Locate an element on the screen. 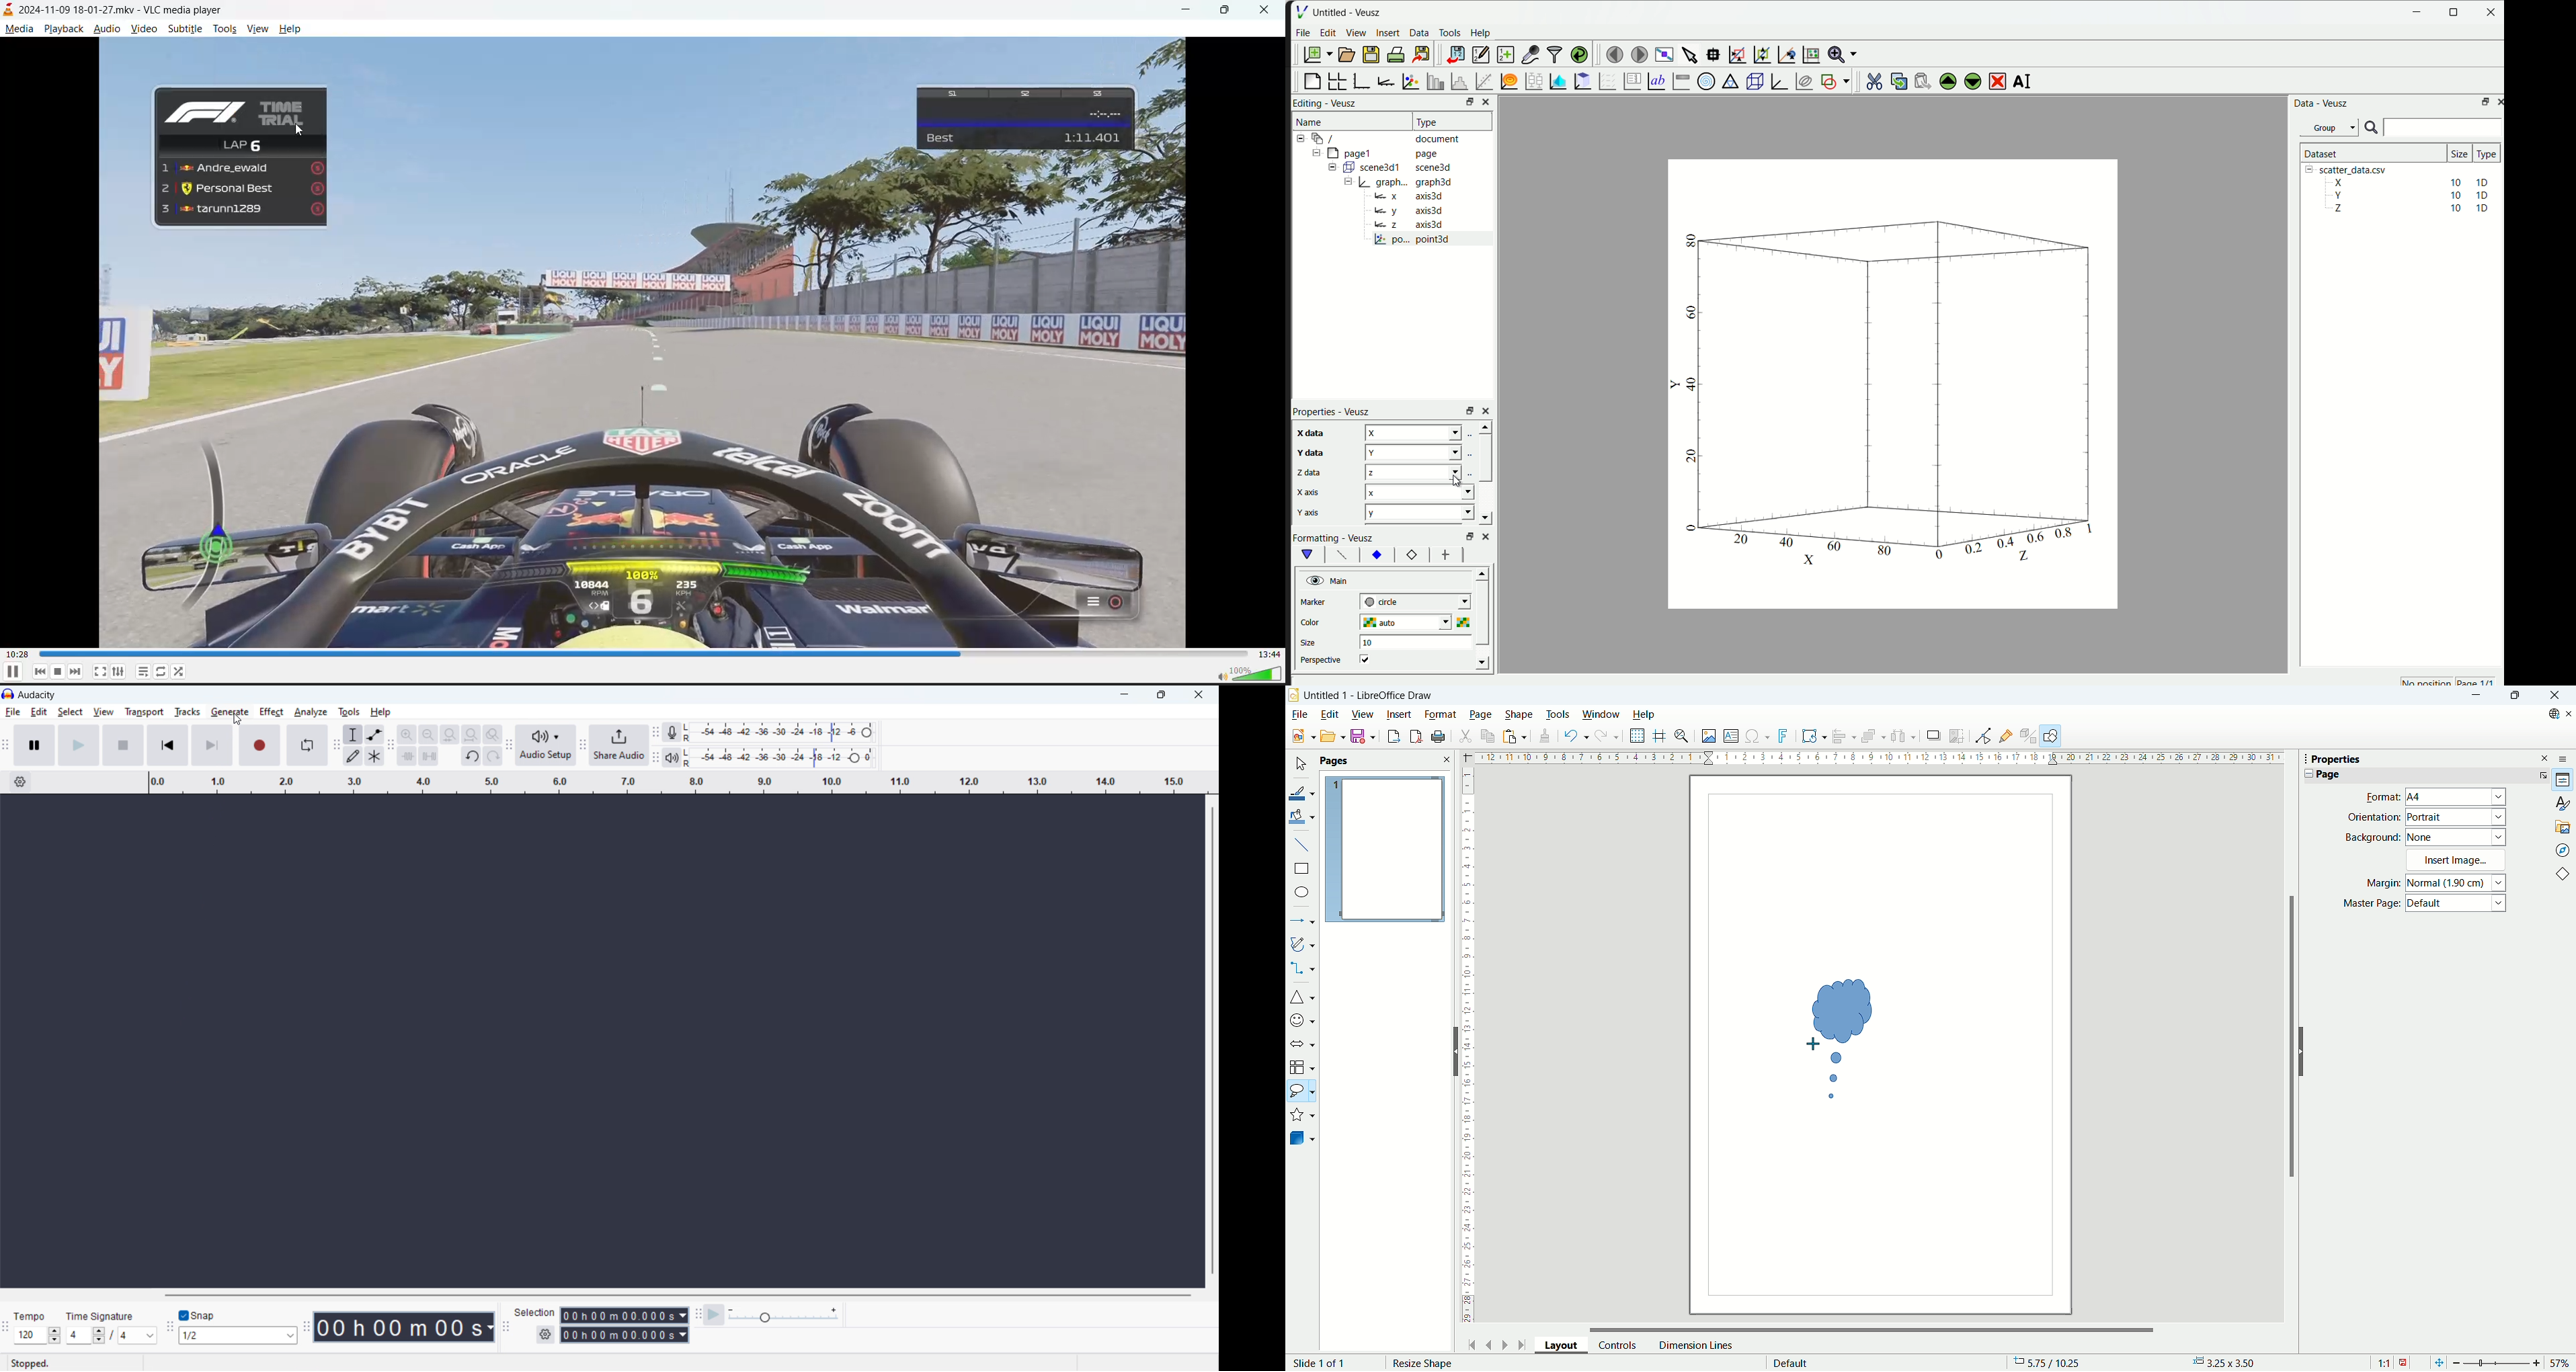 The image size is (2576, 1372). silence audio selection is located at coordinates (429, 755).